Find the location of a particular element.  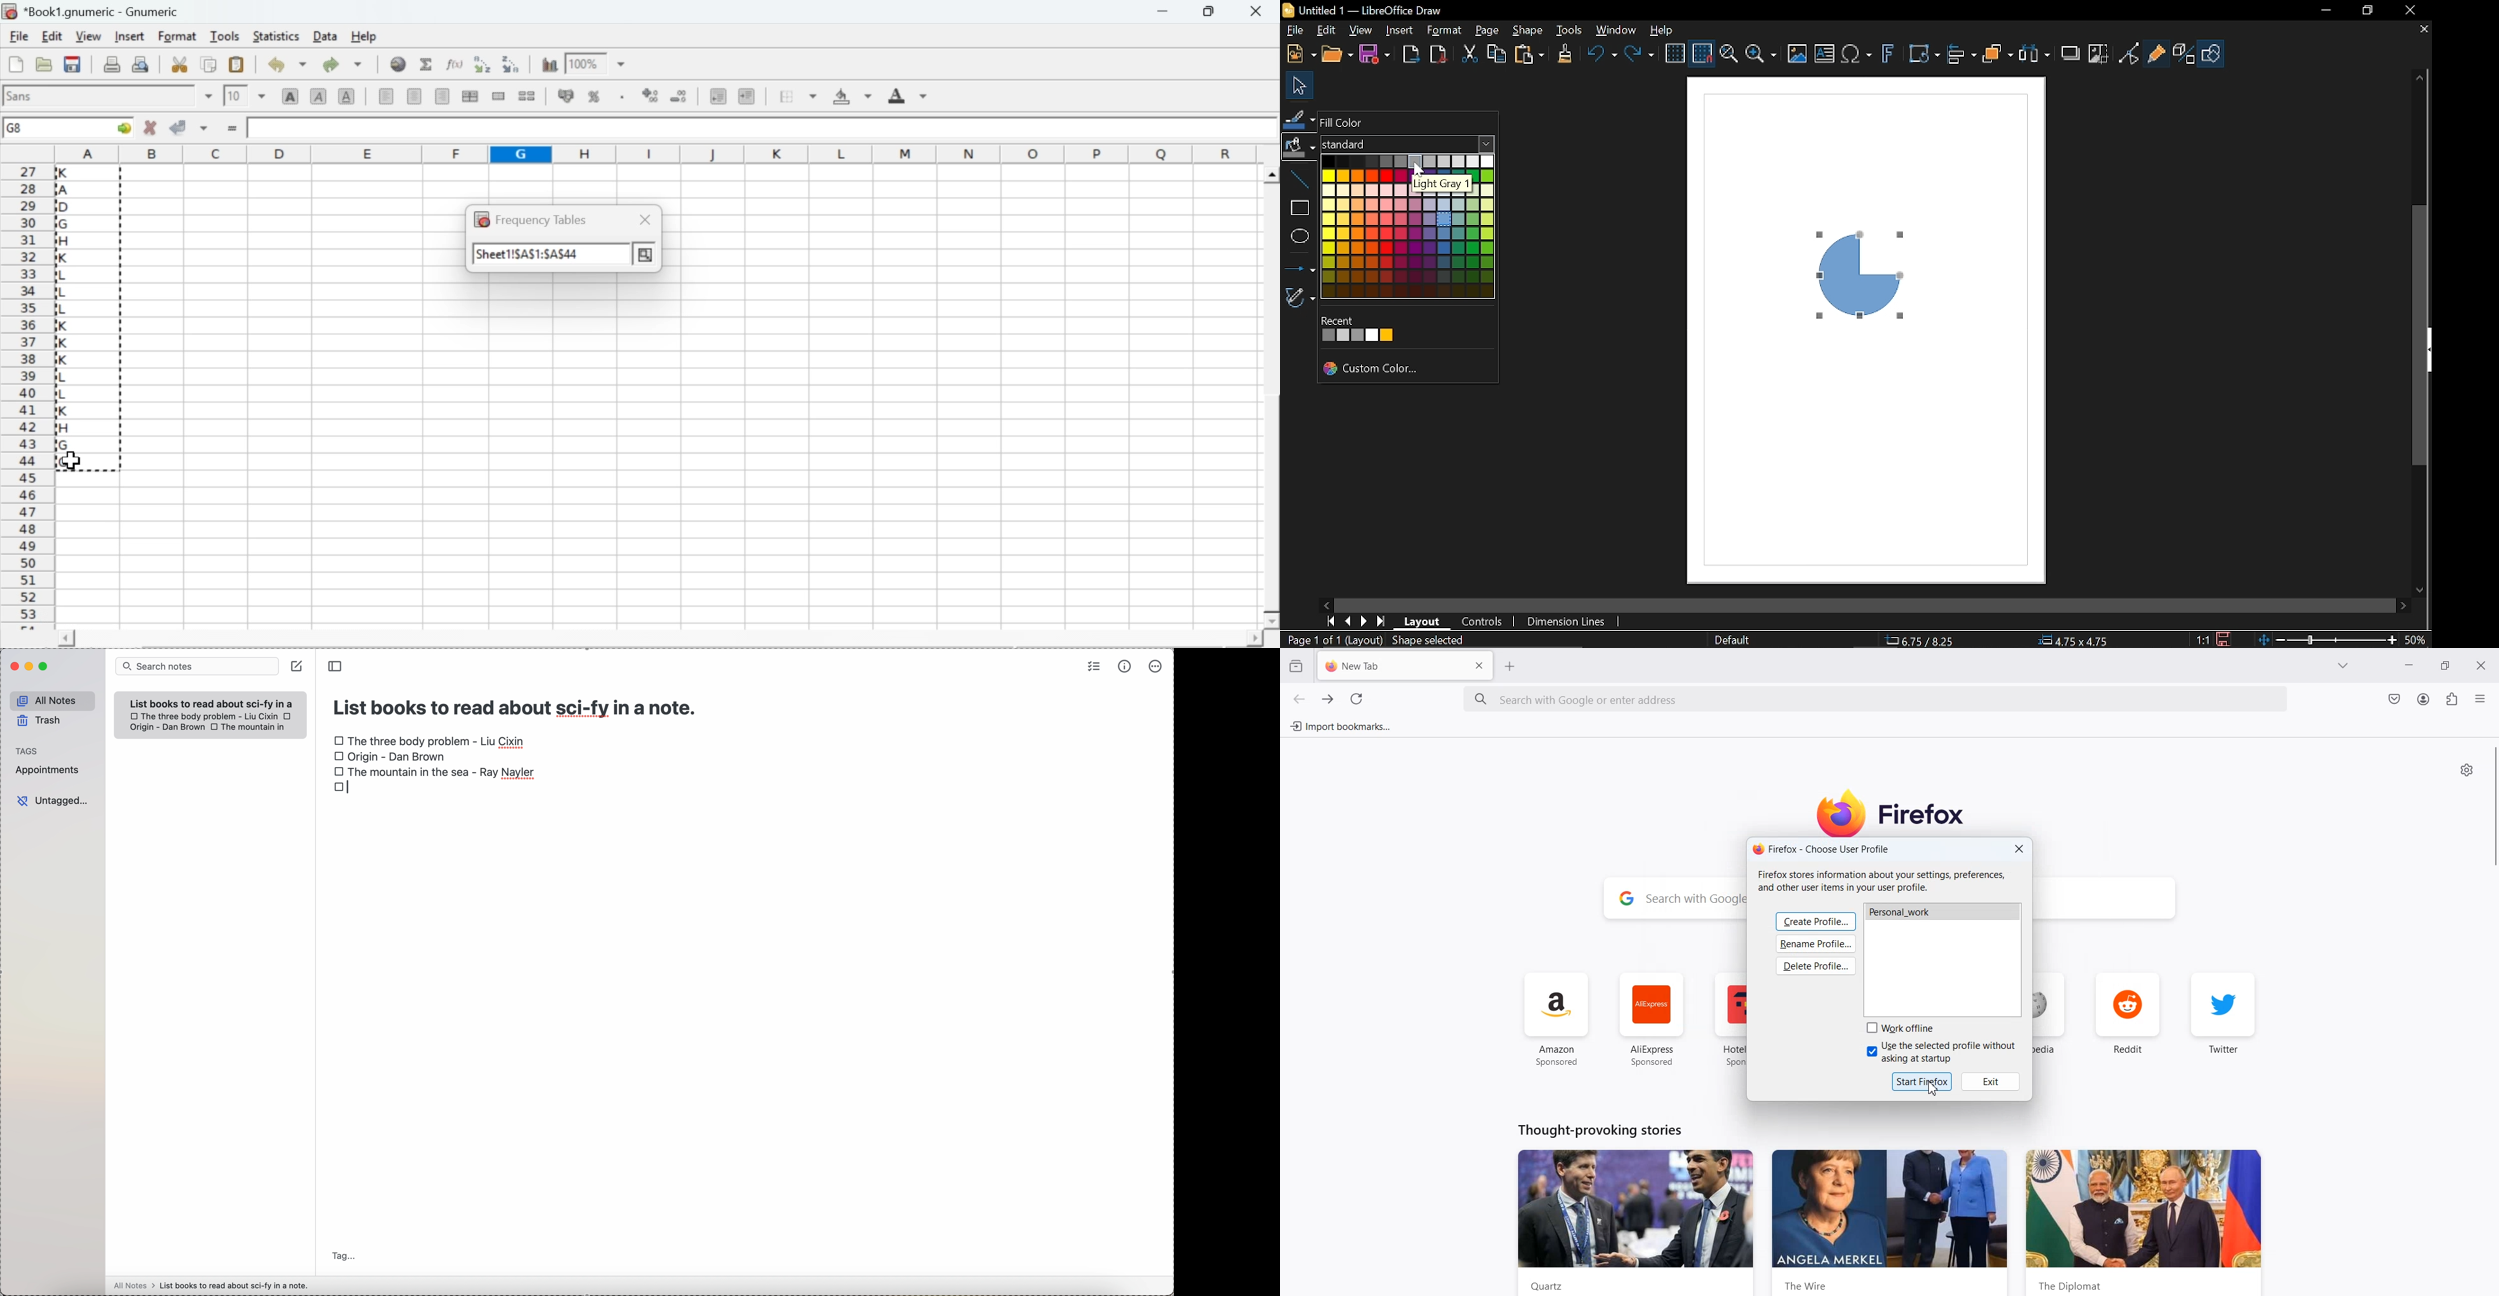

checkbox is located at coordinates (341, 786).